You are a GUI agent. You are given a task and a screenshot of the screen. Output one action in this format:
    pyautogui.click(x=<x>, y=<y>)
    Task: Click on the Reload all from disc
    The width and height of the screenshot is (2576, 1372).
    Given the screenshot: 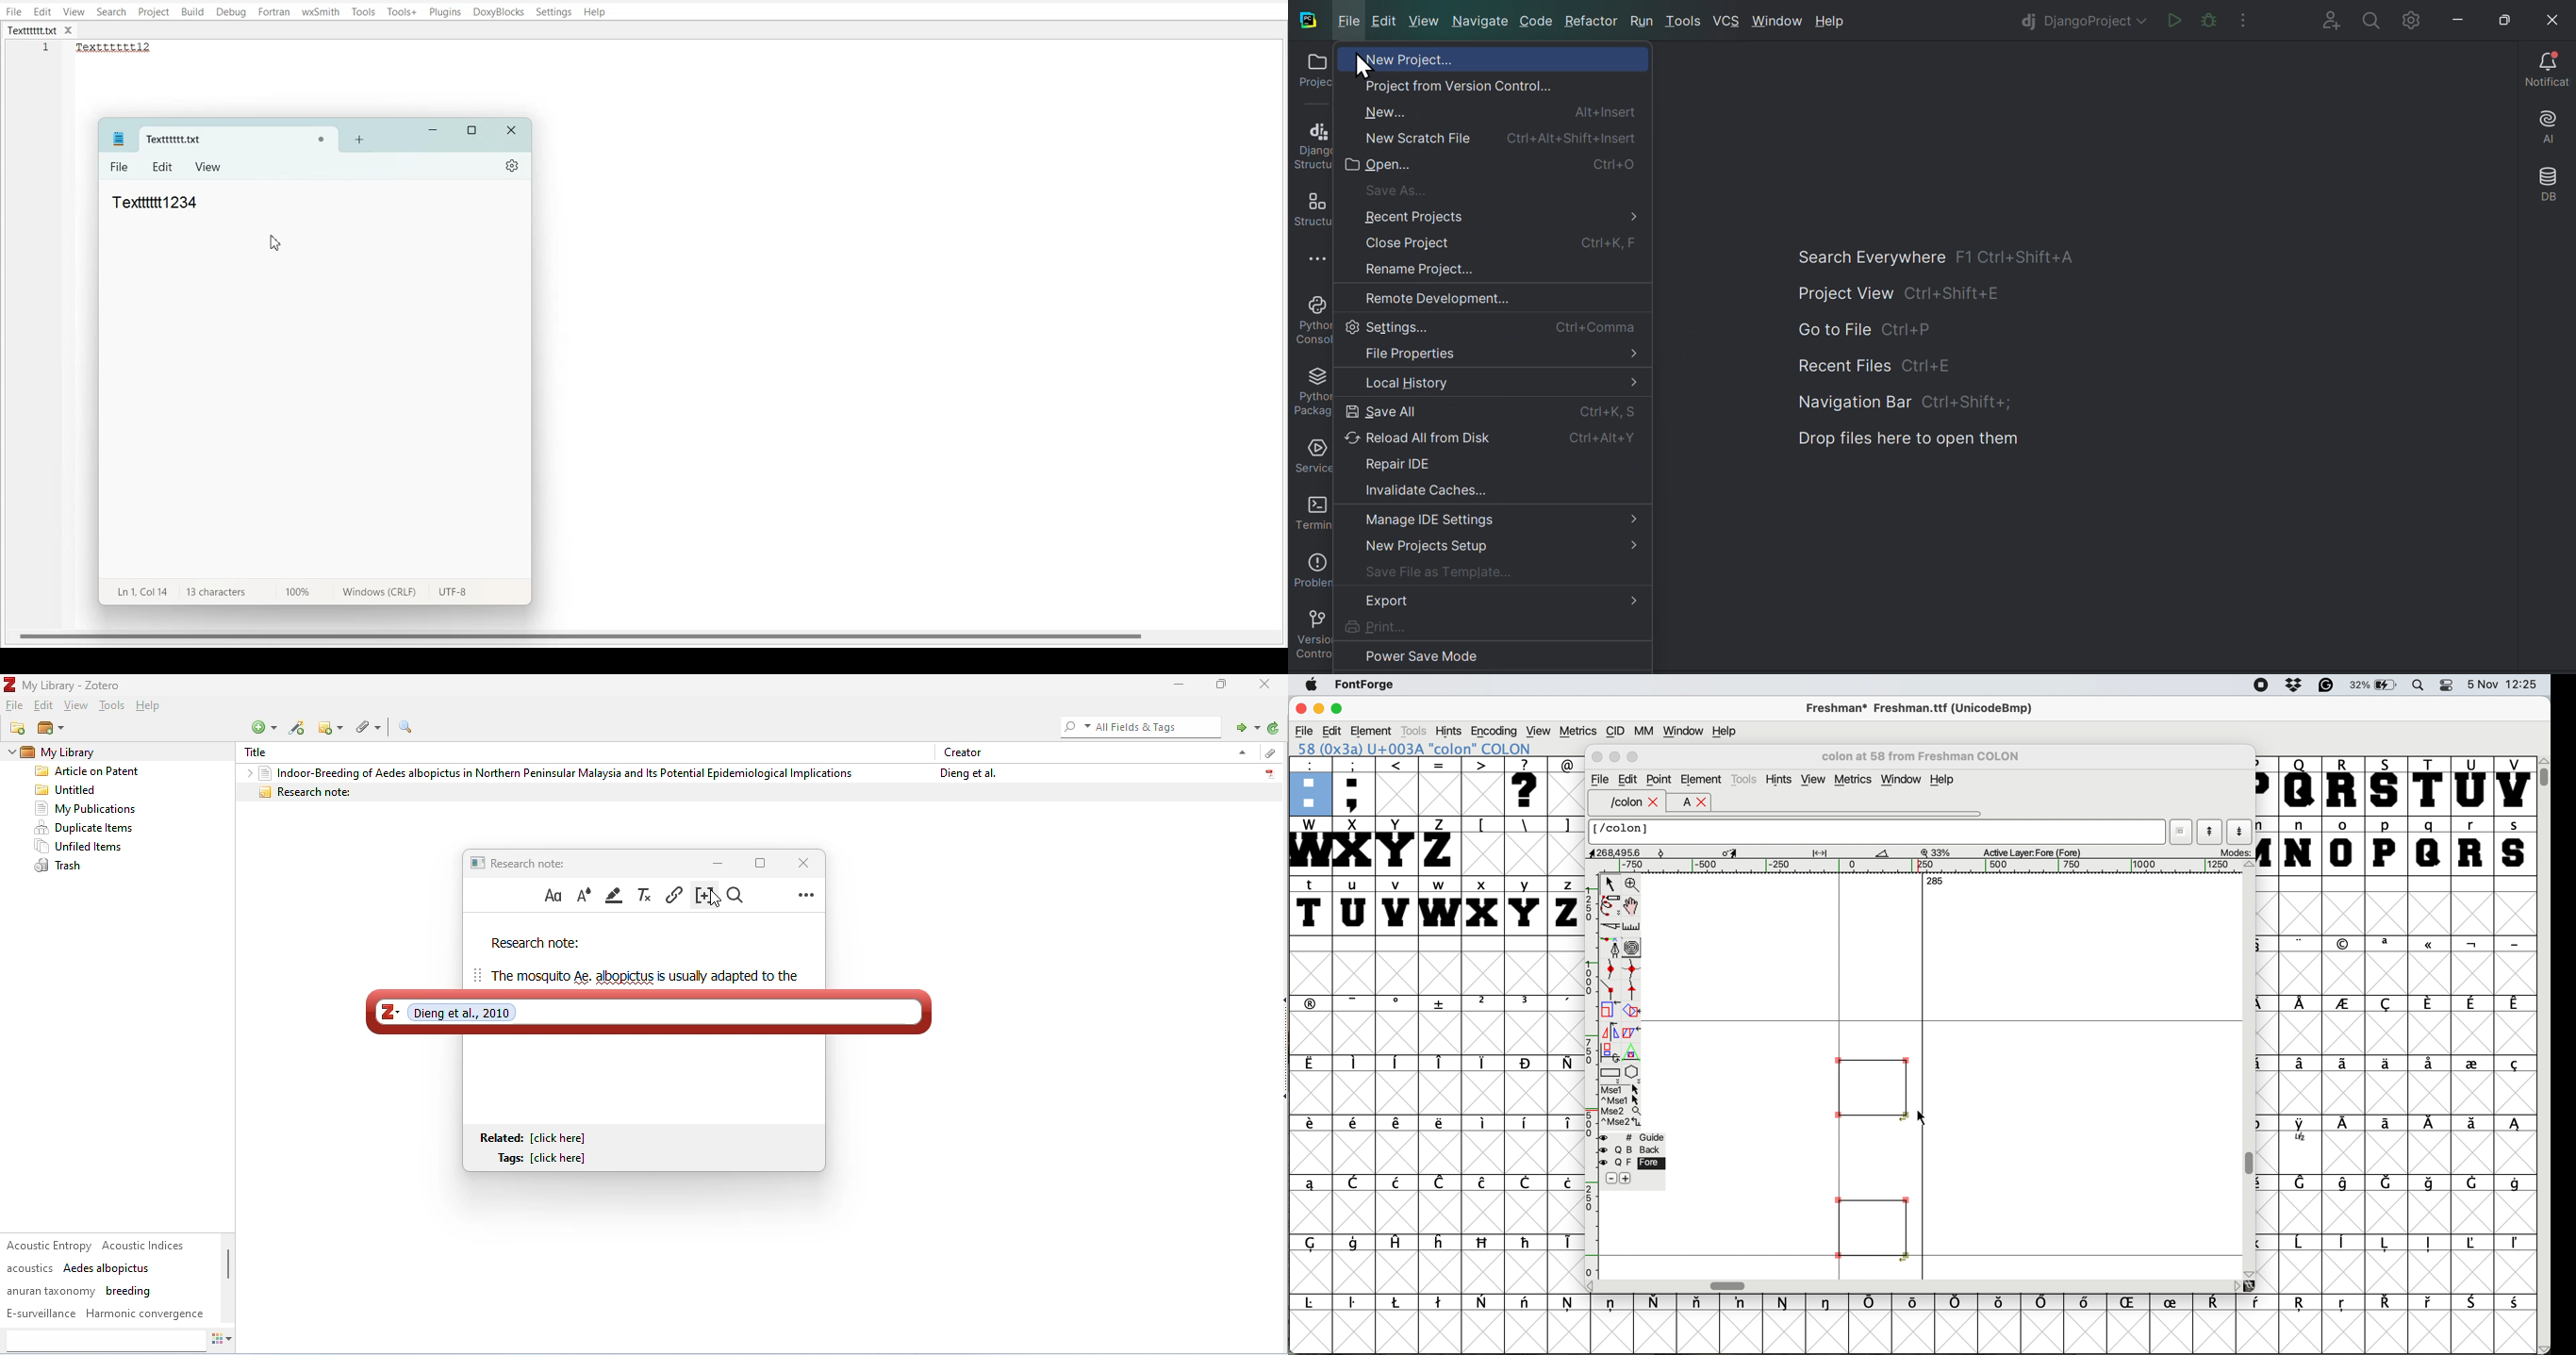 What is the action you would take?
    pyautogui.click(x=1496, y=439)
    